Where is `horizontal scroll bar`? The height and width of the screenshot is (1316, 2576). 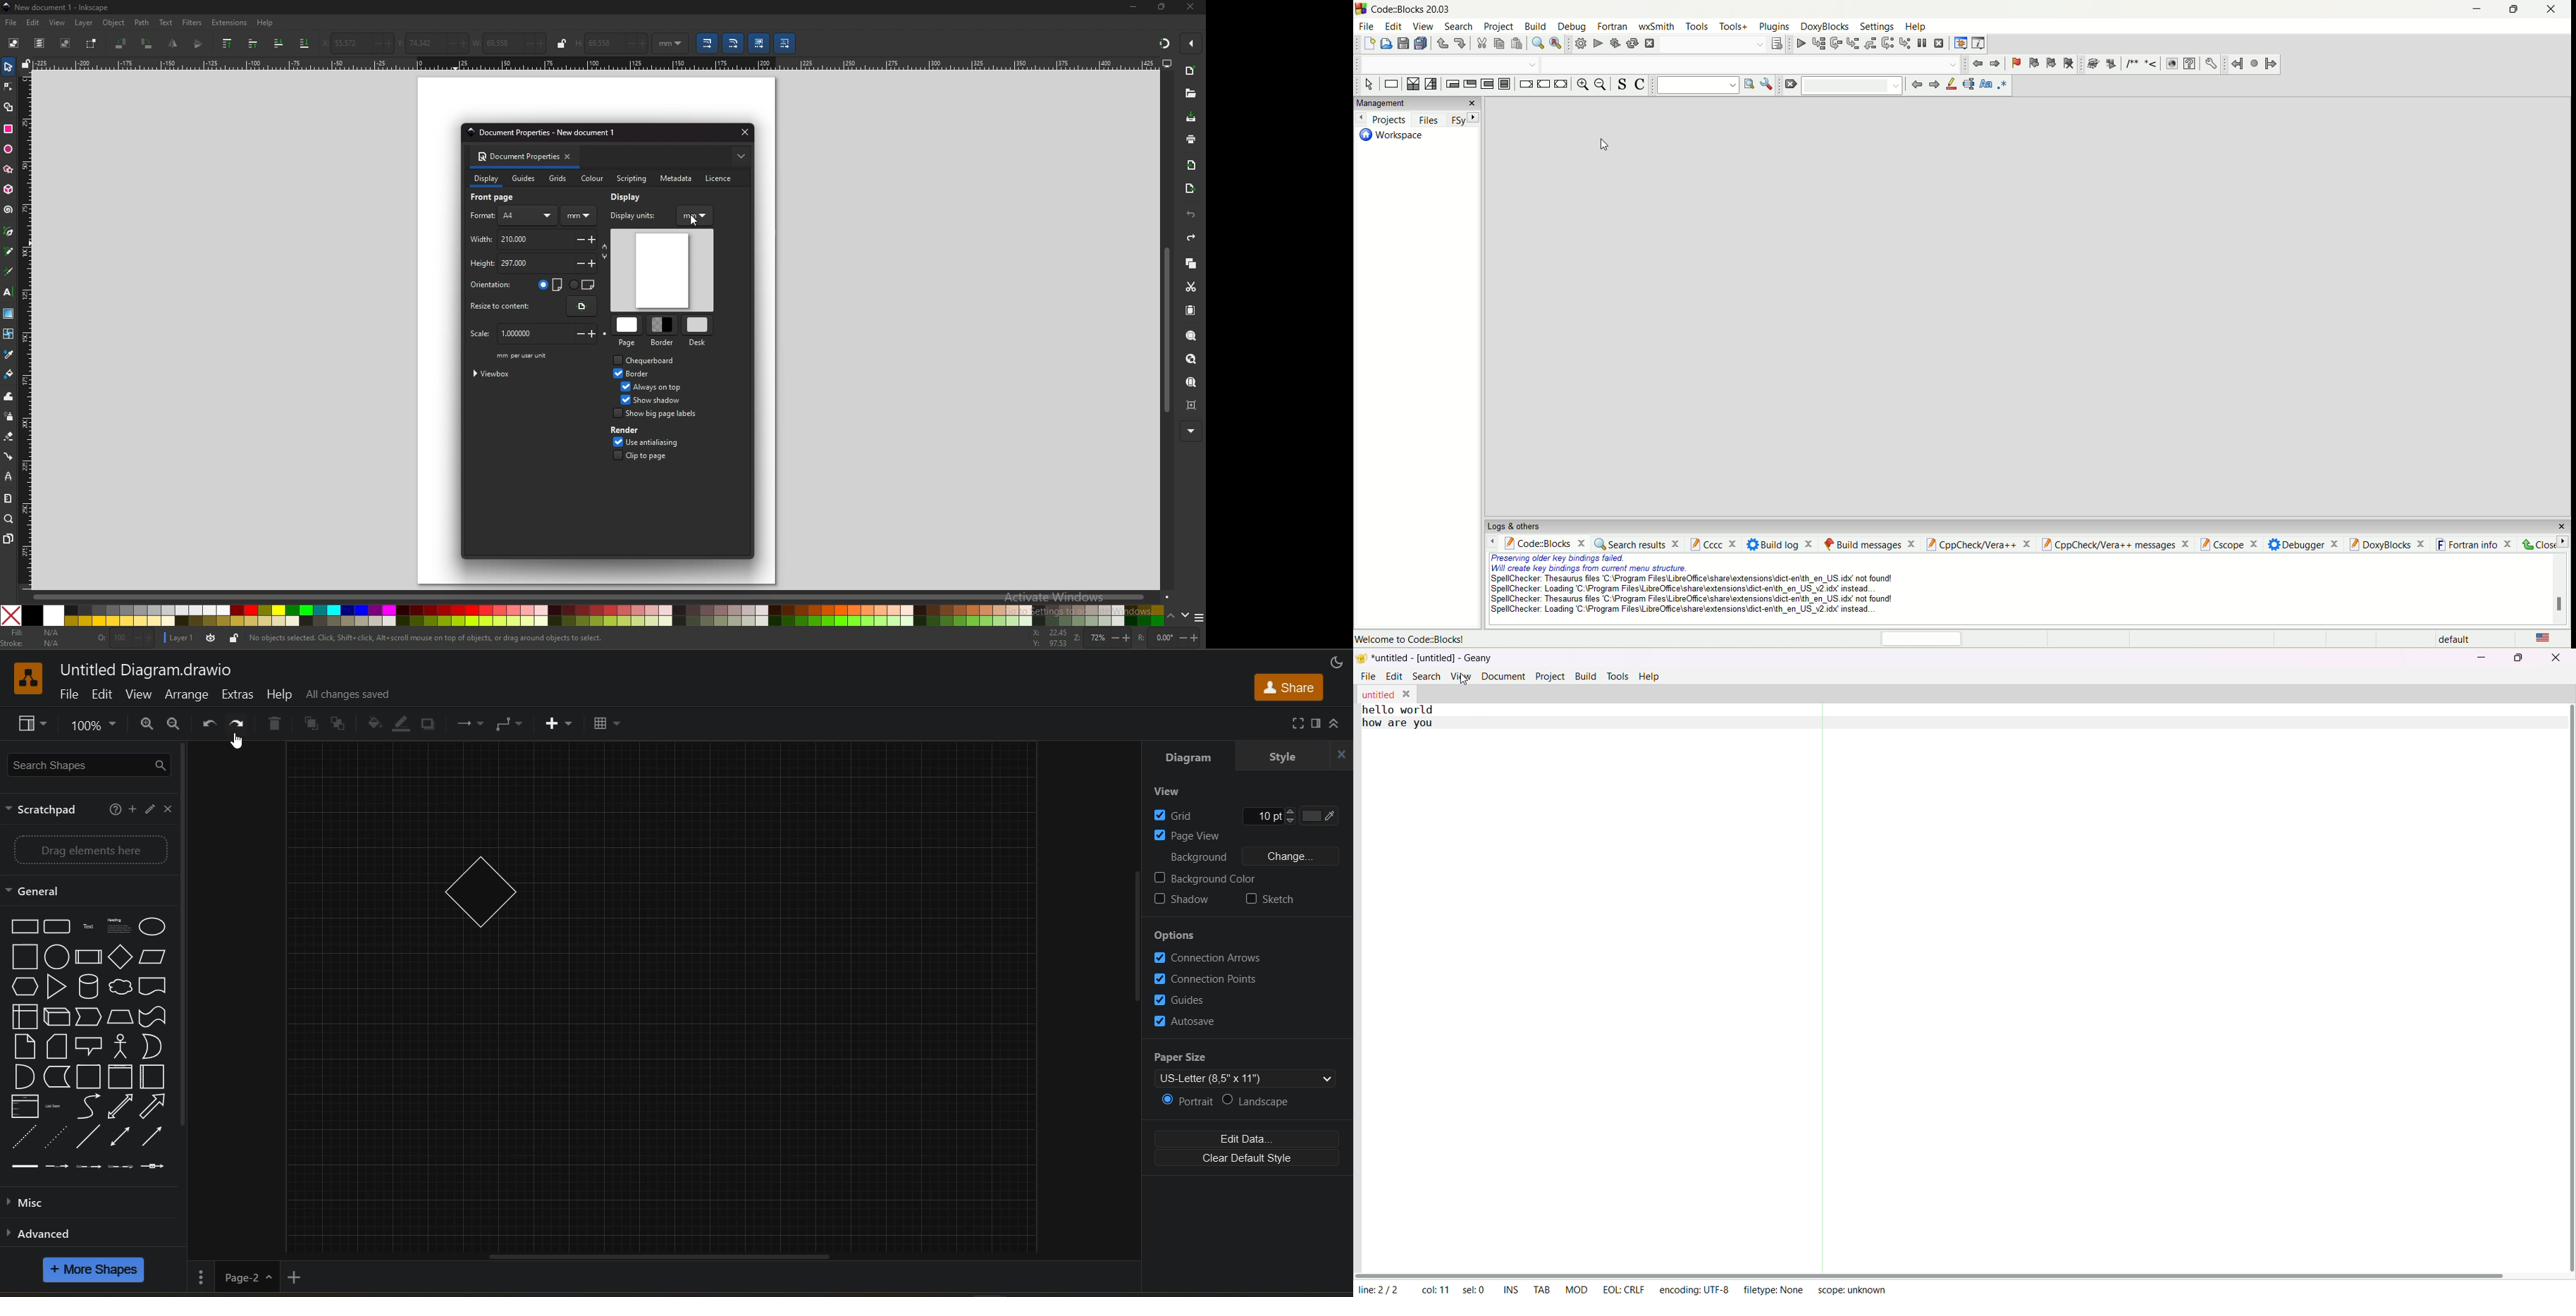 horizontal scroll bar is located at coordinates (1930, 1272).